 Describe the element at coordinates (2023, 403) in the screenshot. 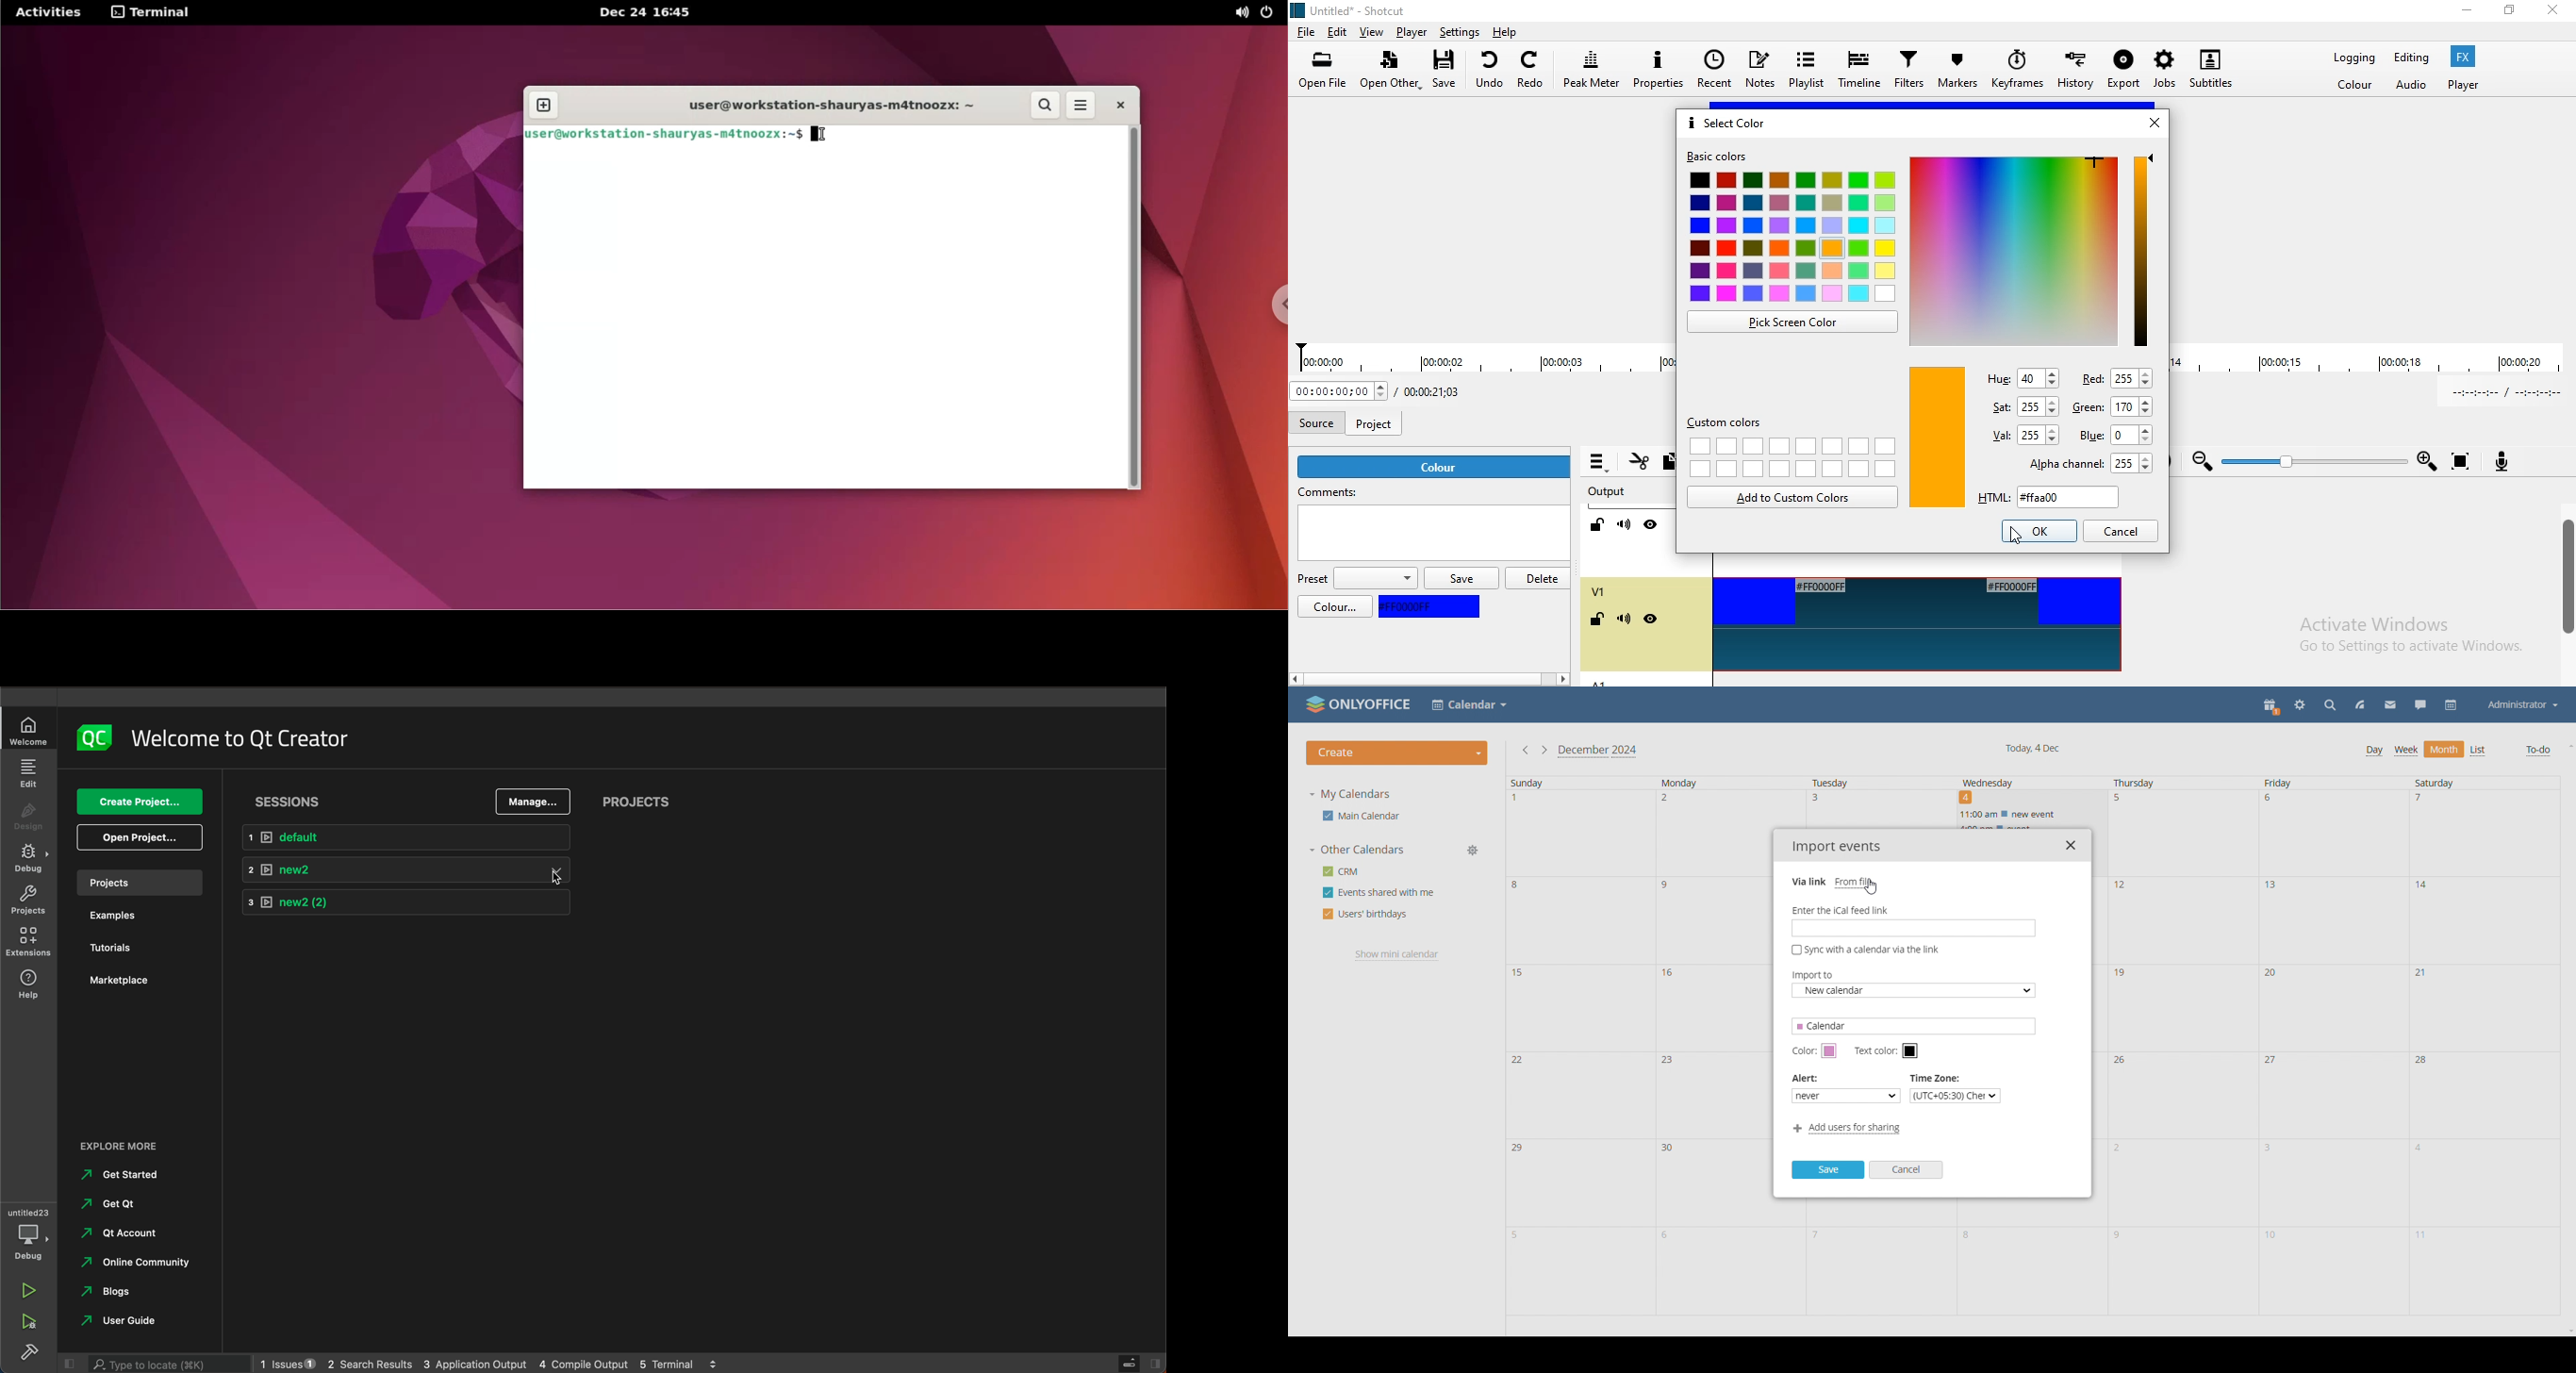

I see `sat` at that location.